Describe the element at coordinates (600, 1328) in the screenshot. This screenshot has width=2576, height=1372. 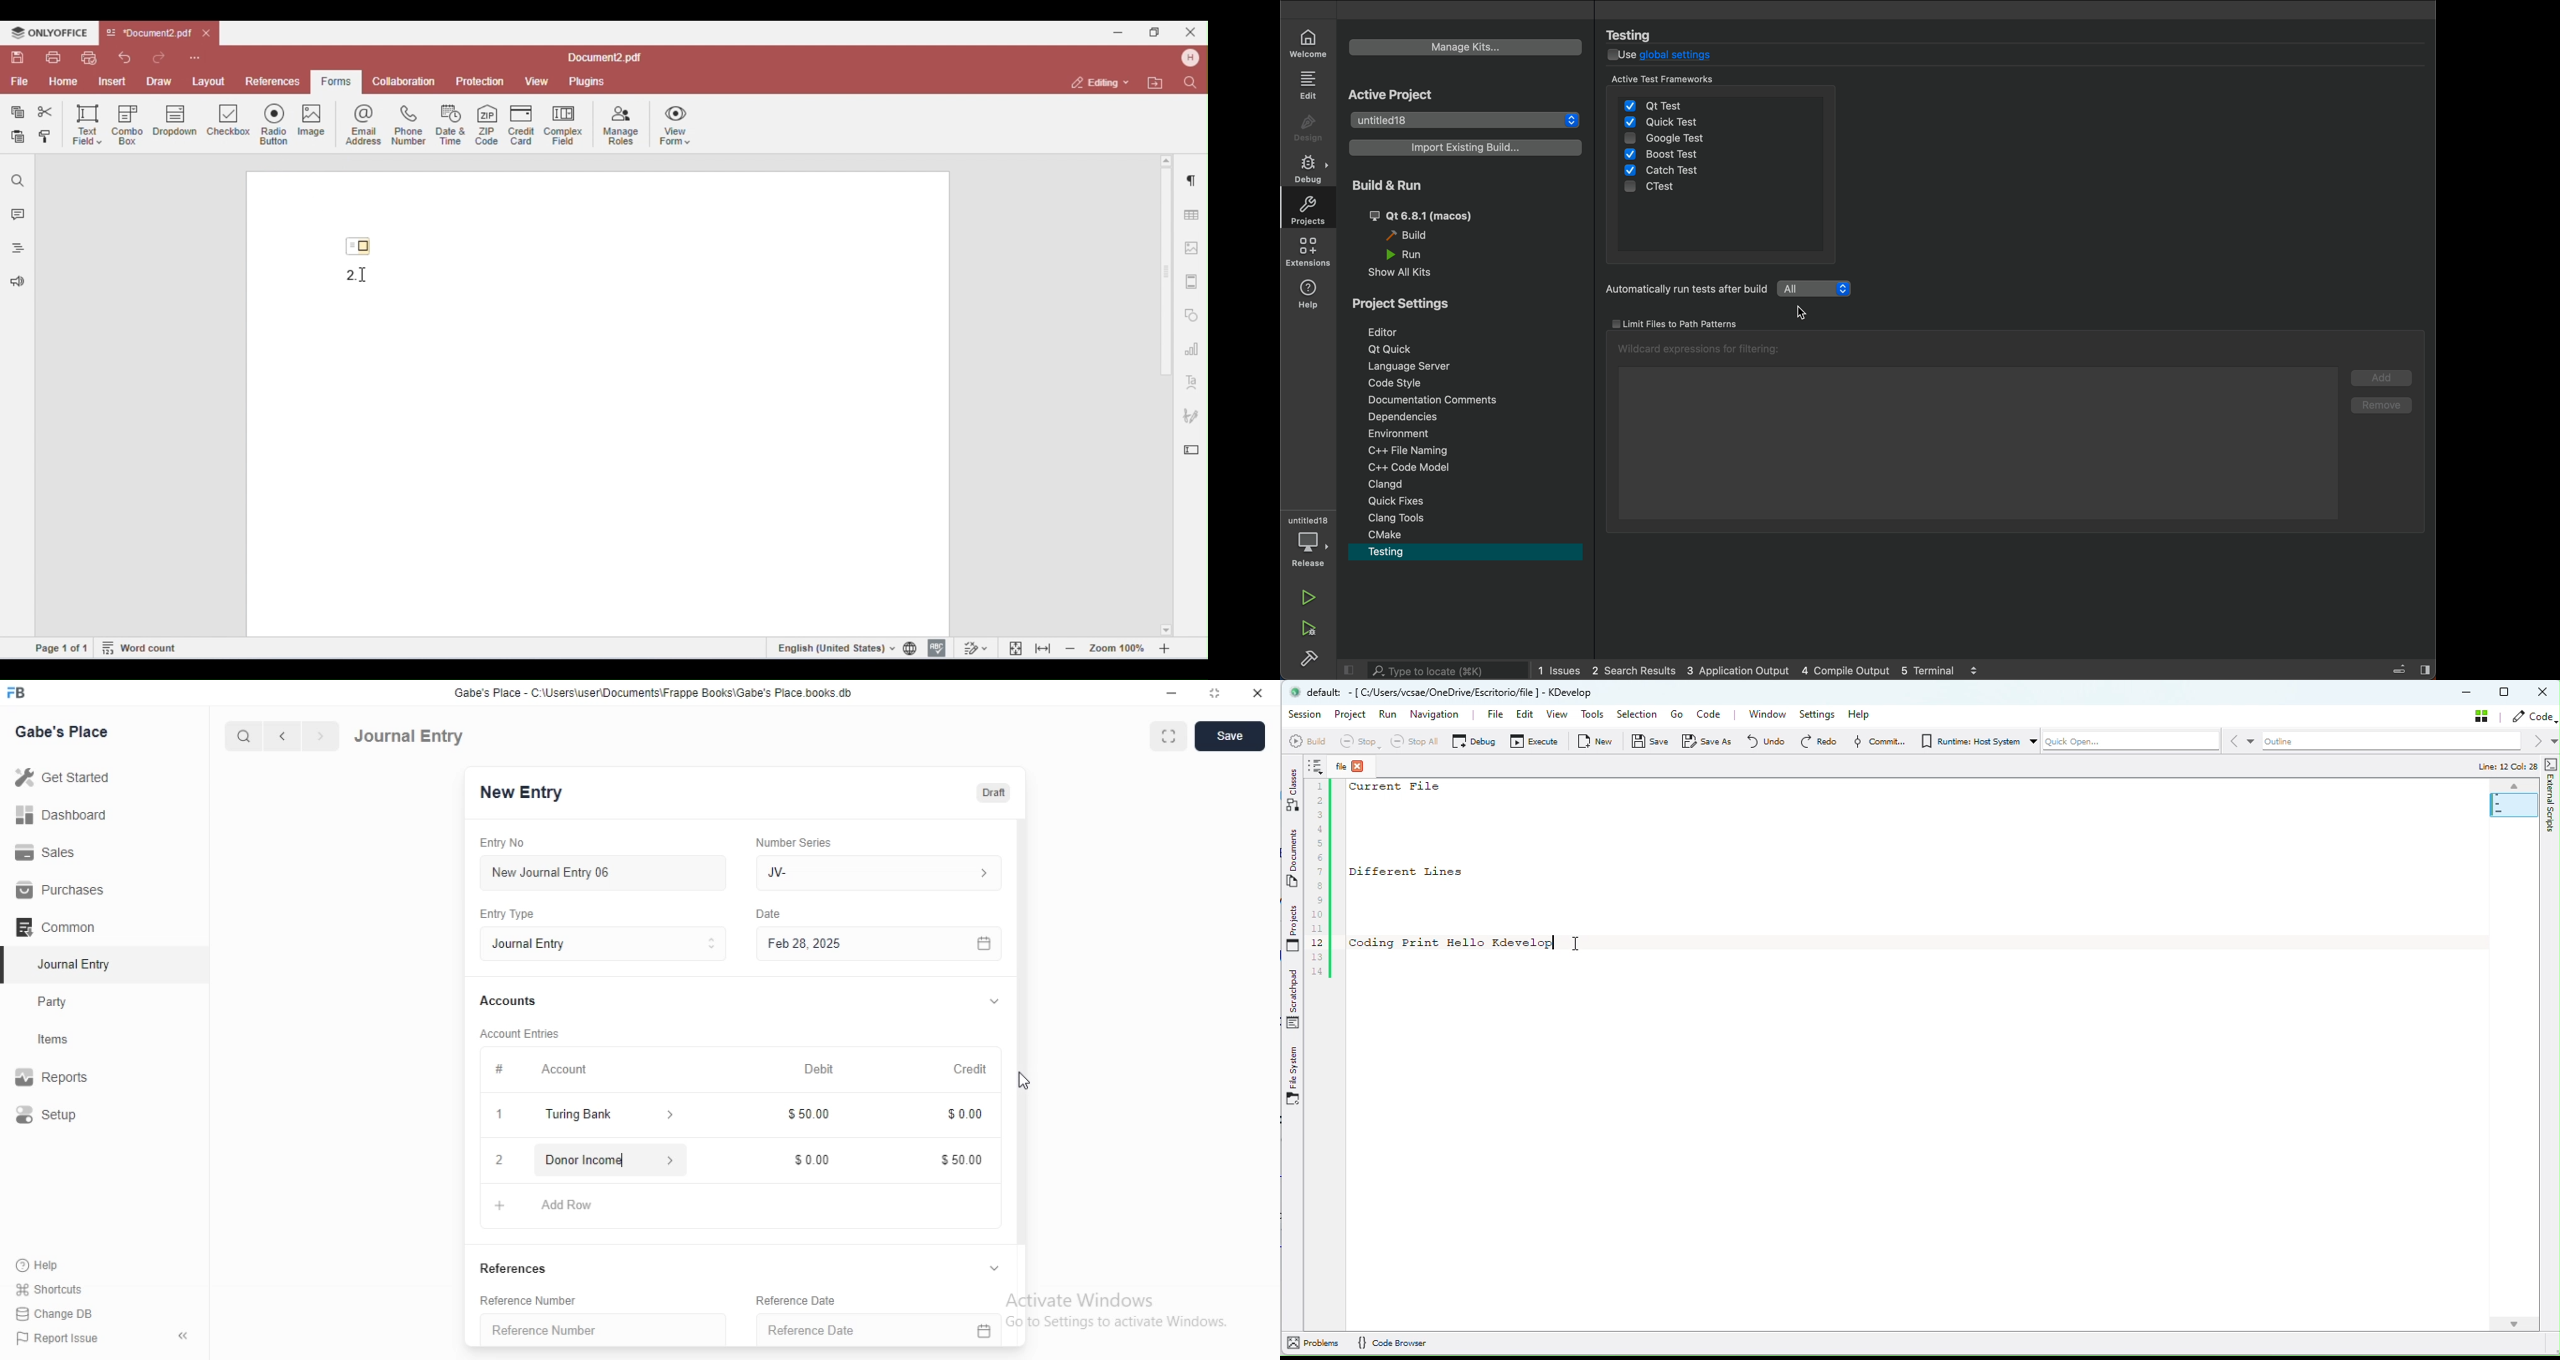
I see `Reference Number` at that location.